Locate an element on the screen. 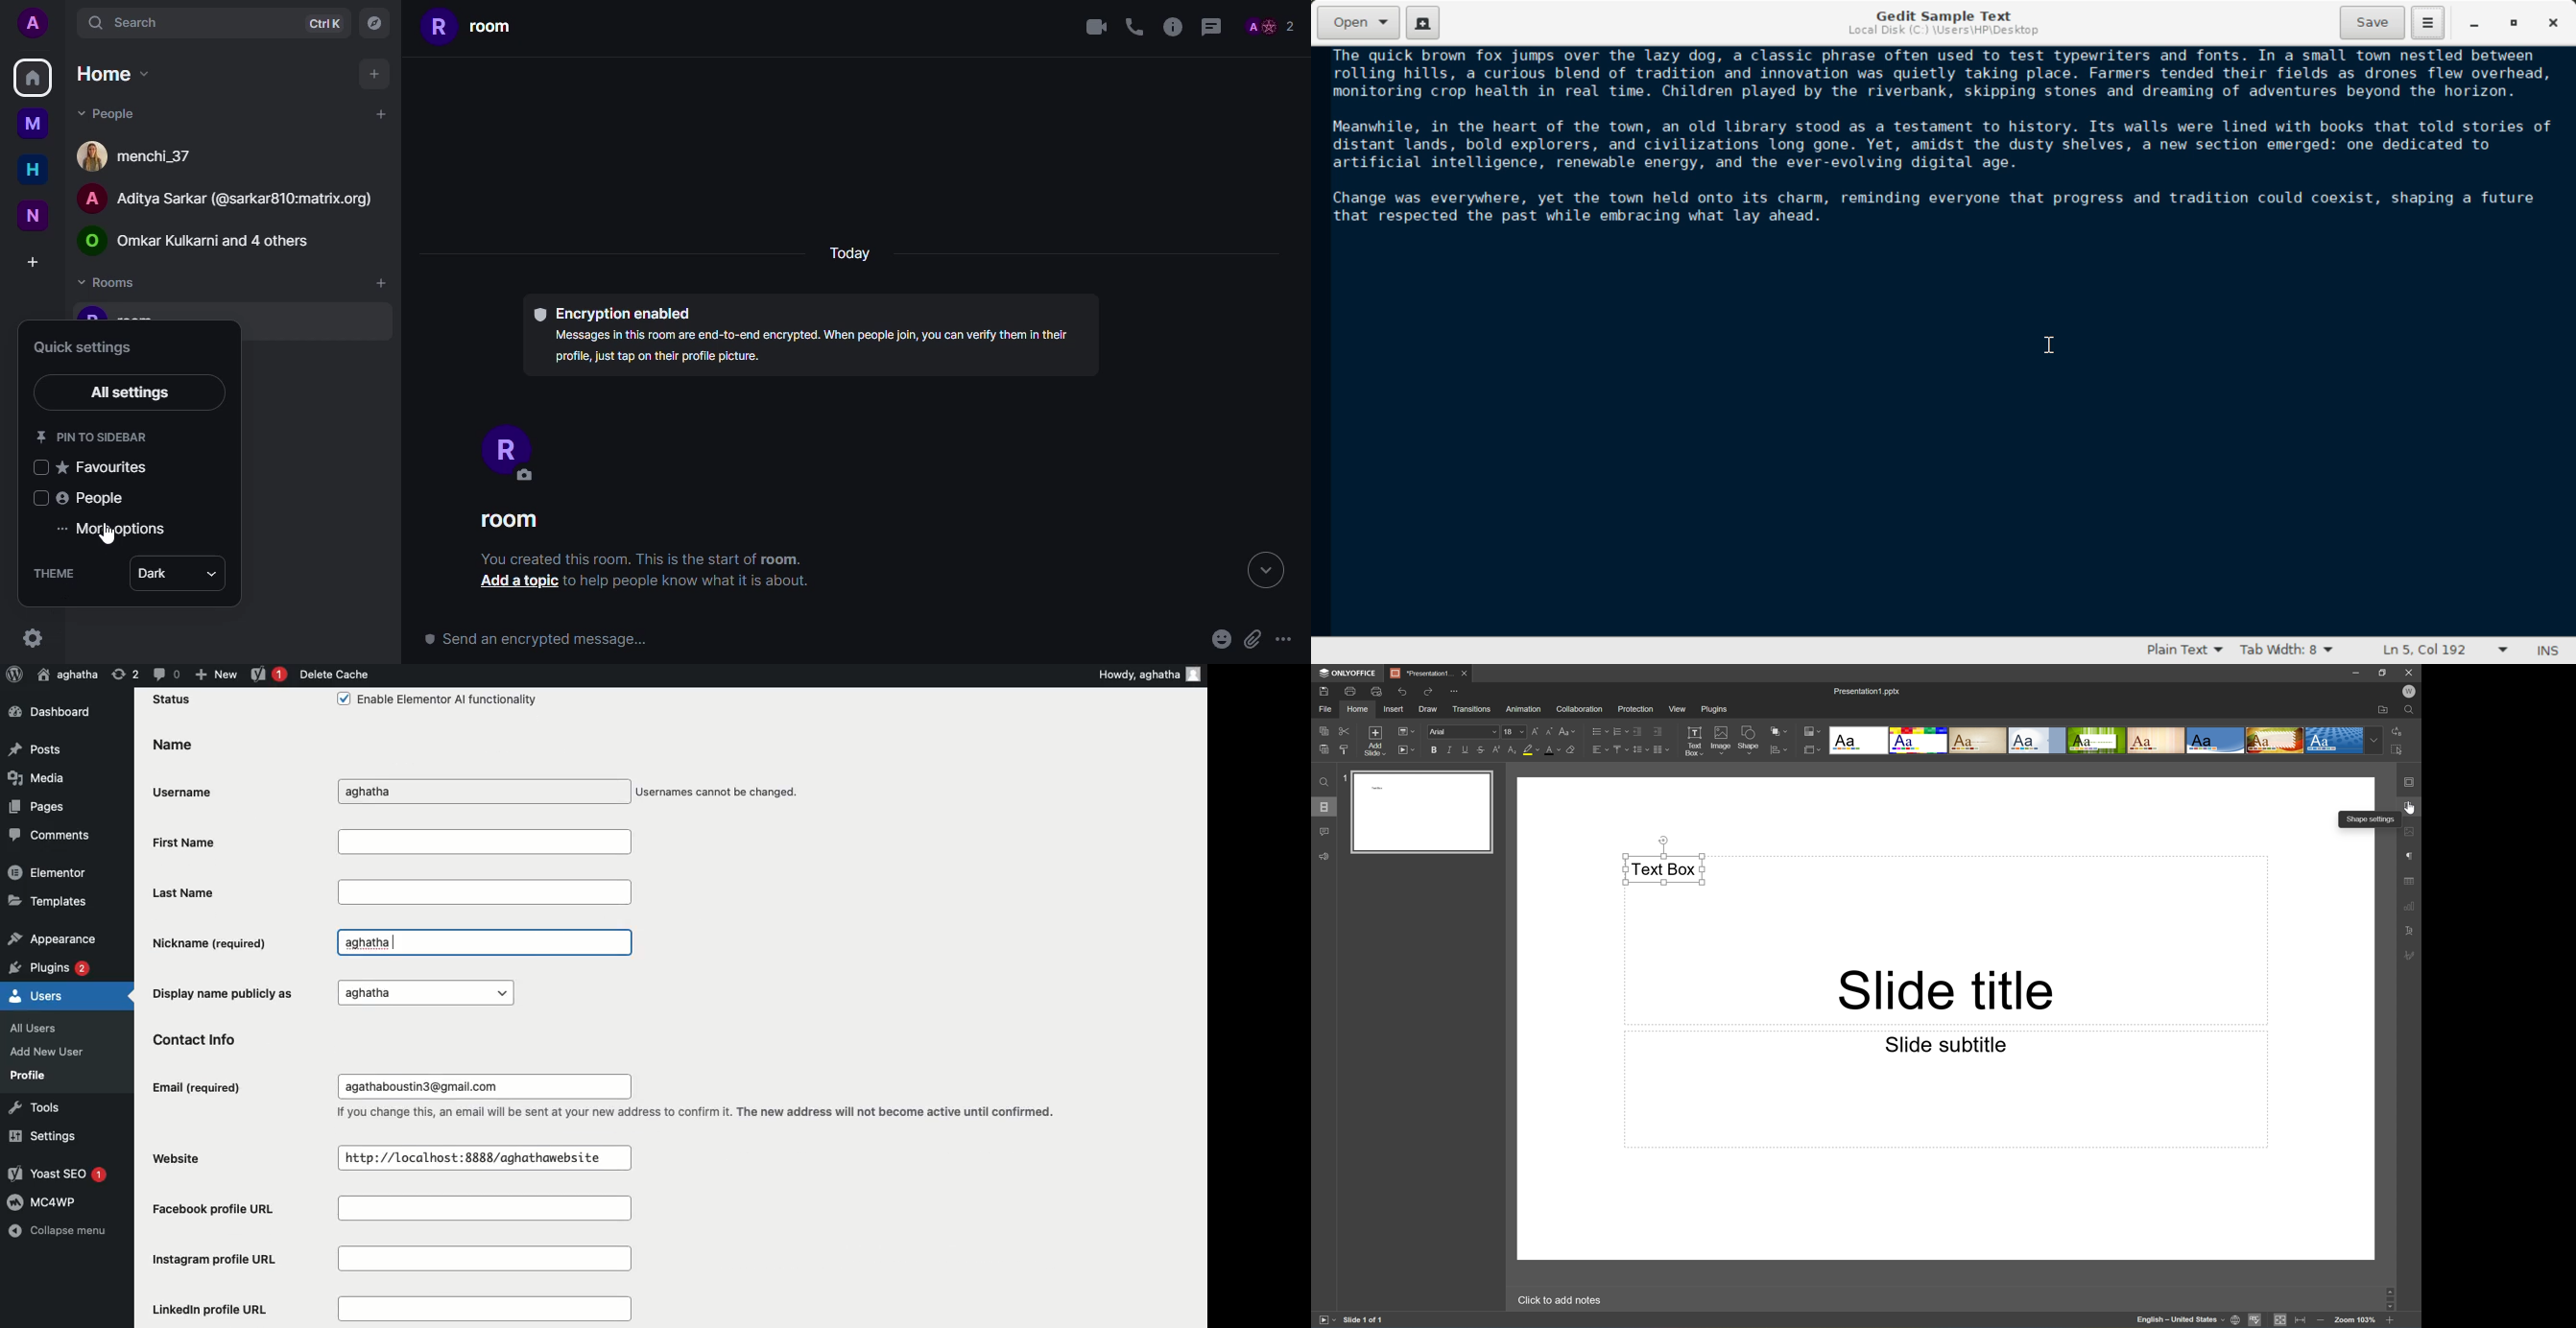 The width and height of the screenshot is (2576, 1344). Font is located at coordinates (1461, 732).